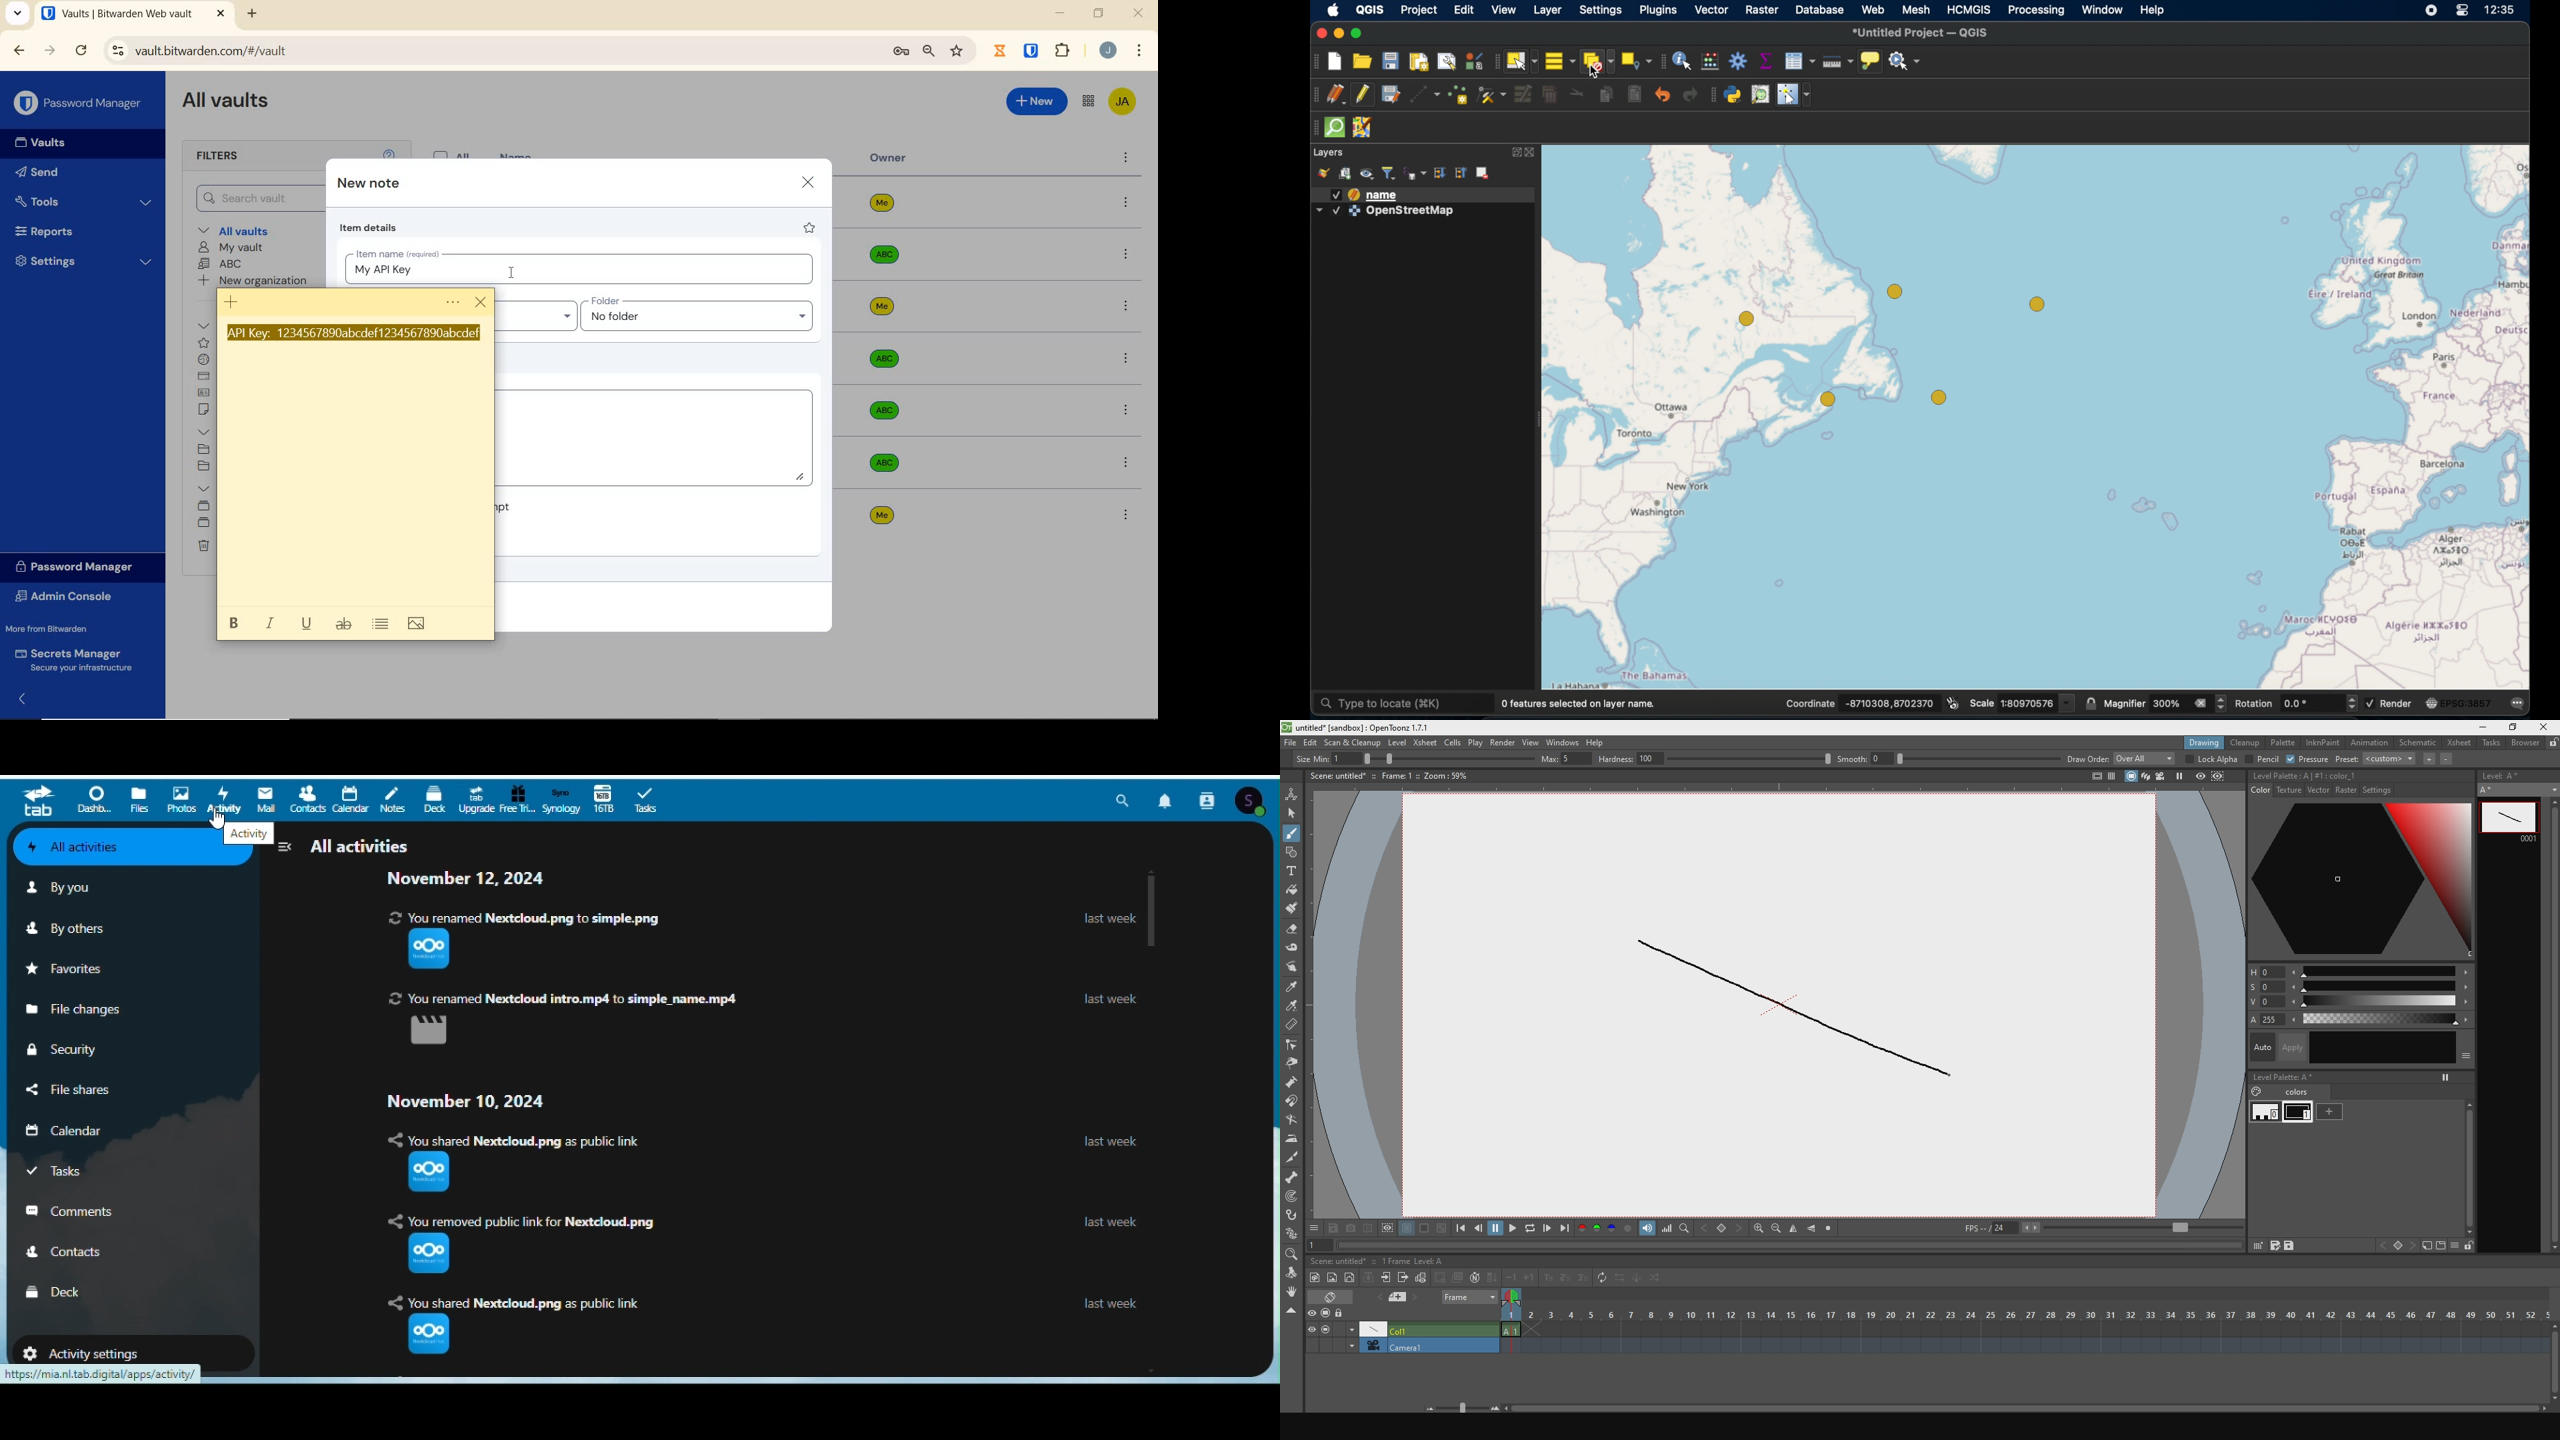  I want to click on CLOSE, so click(221, 14).